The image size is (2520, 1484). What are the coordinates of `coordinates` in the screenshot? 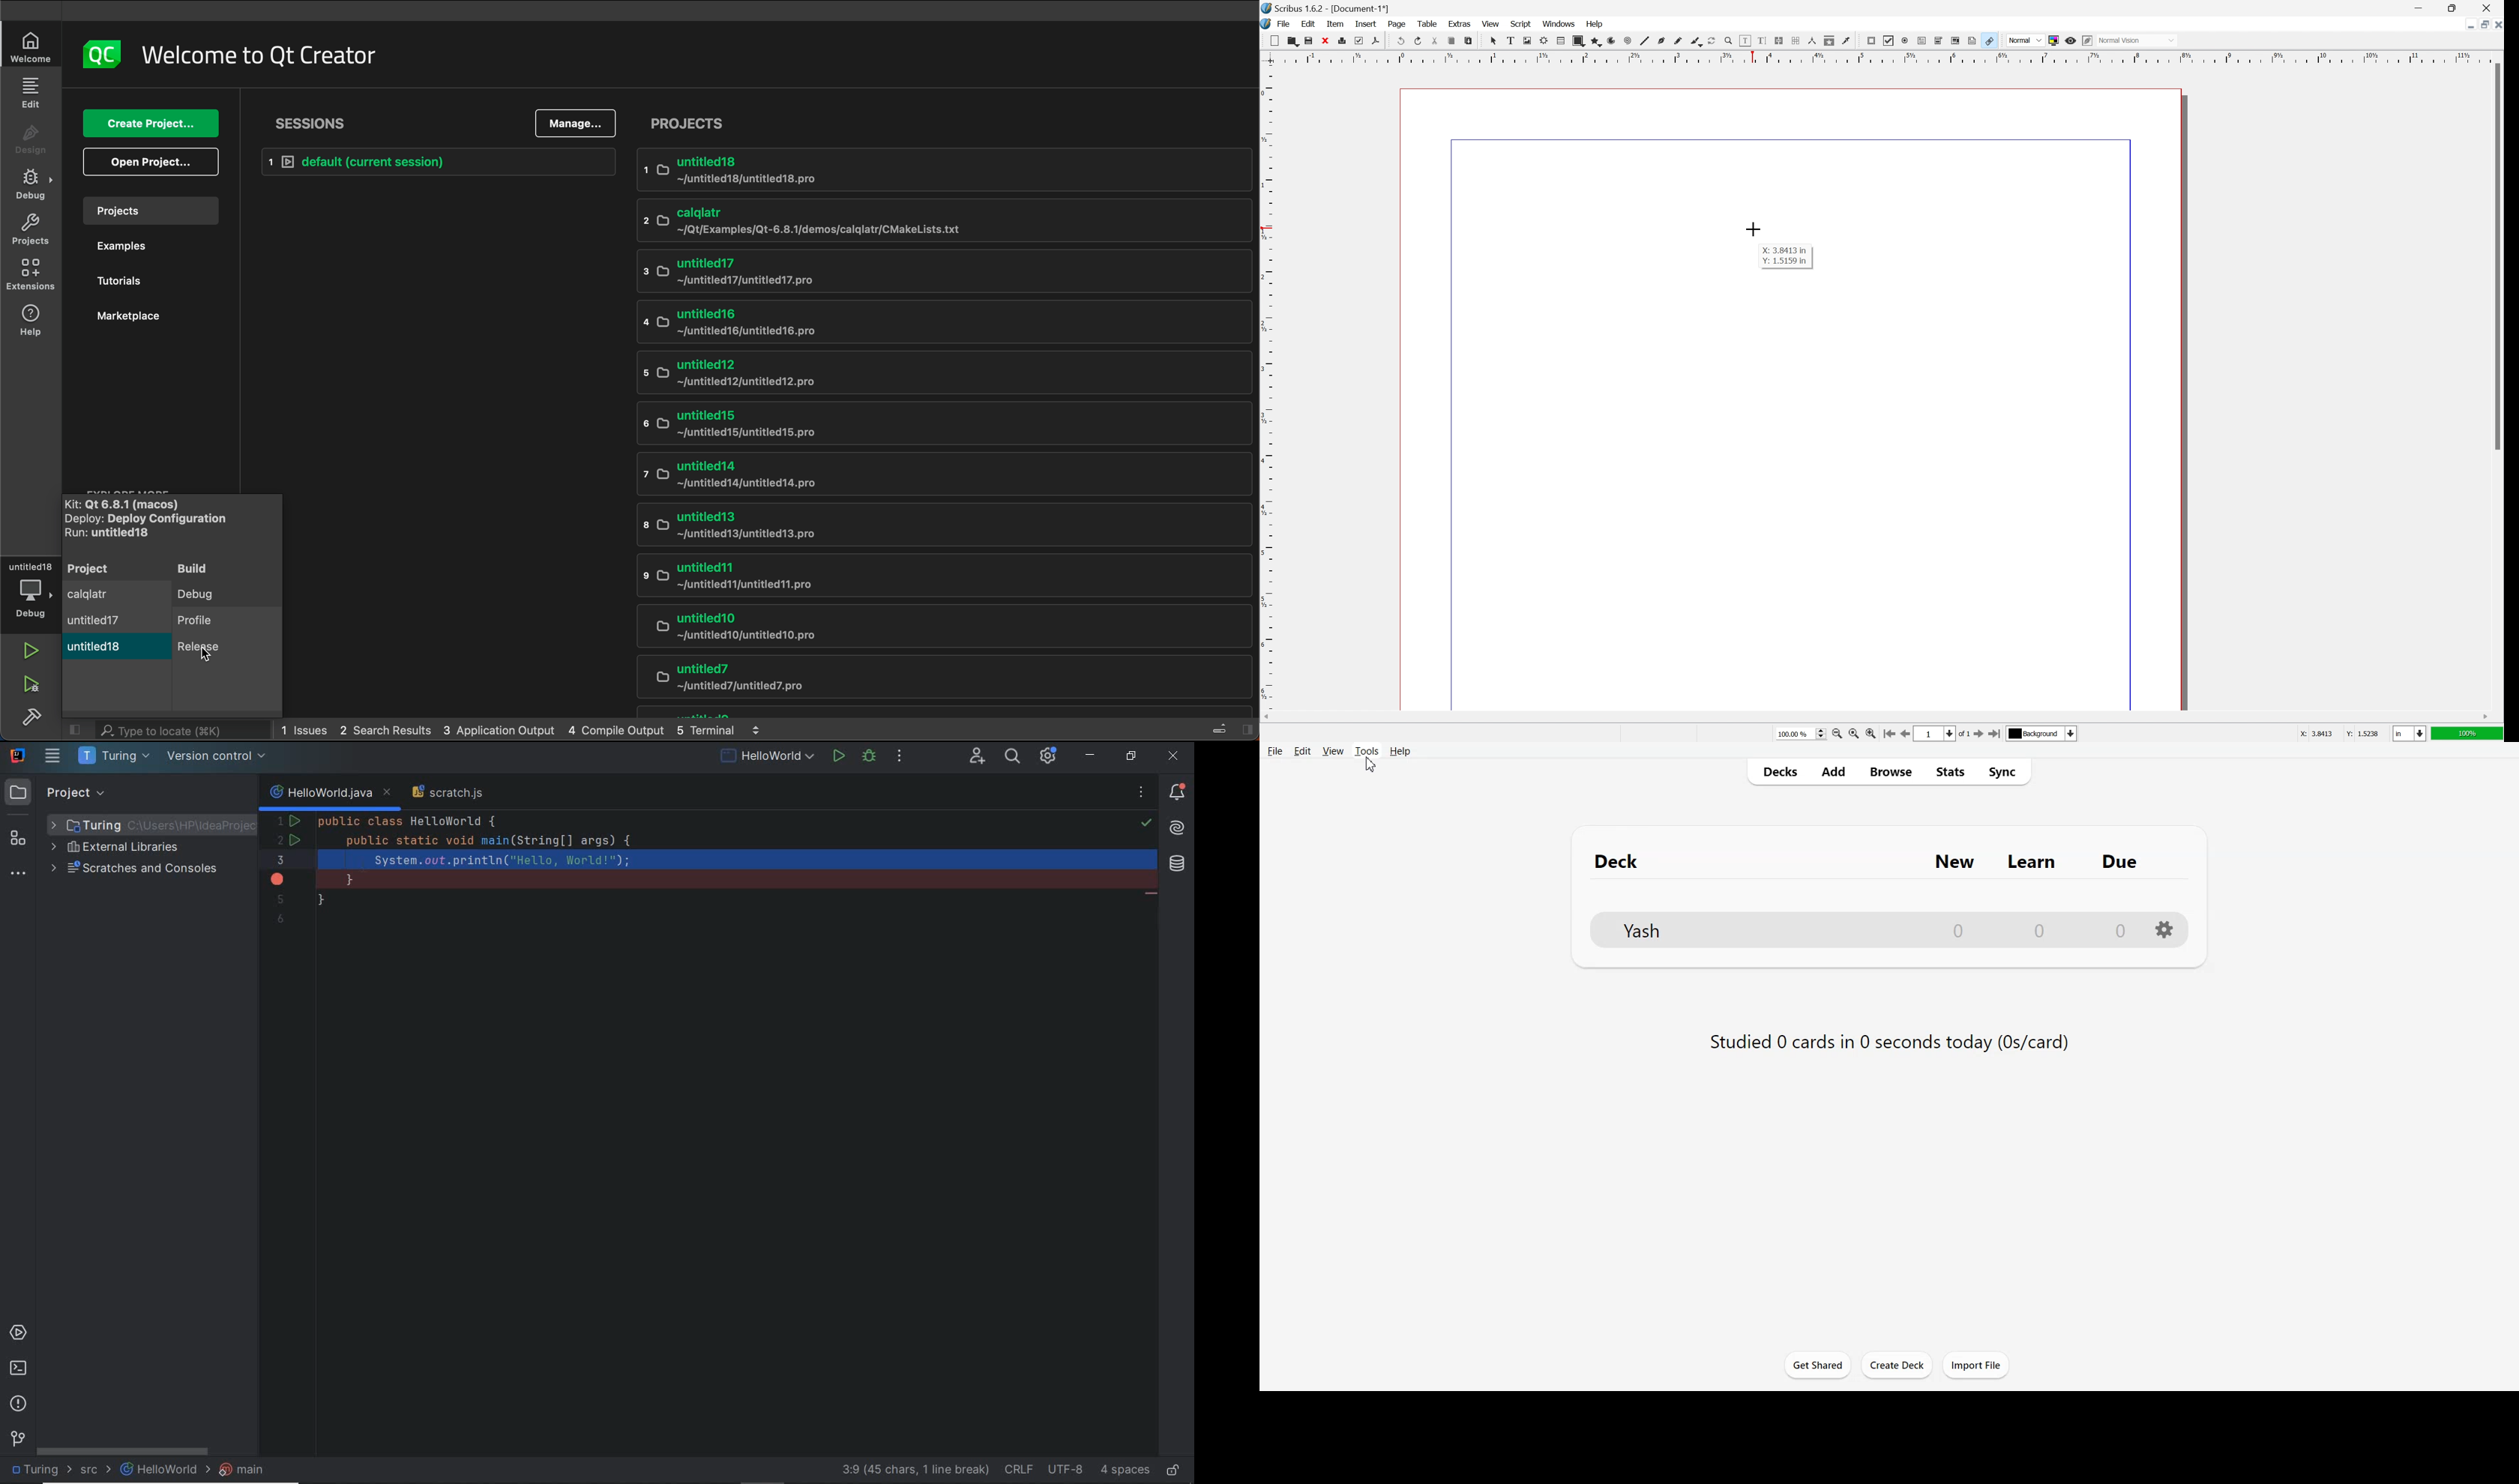 It's located at (2331, 734).